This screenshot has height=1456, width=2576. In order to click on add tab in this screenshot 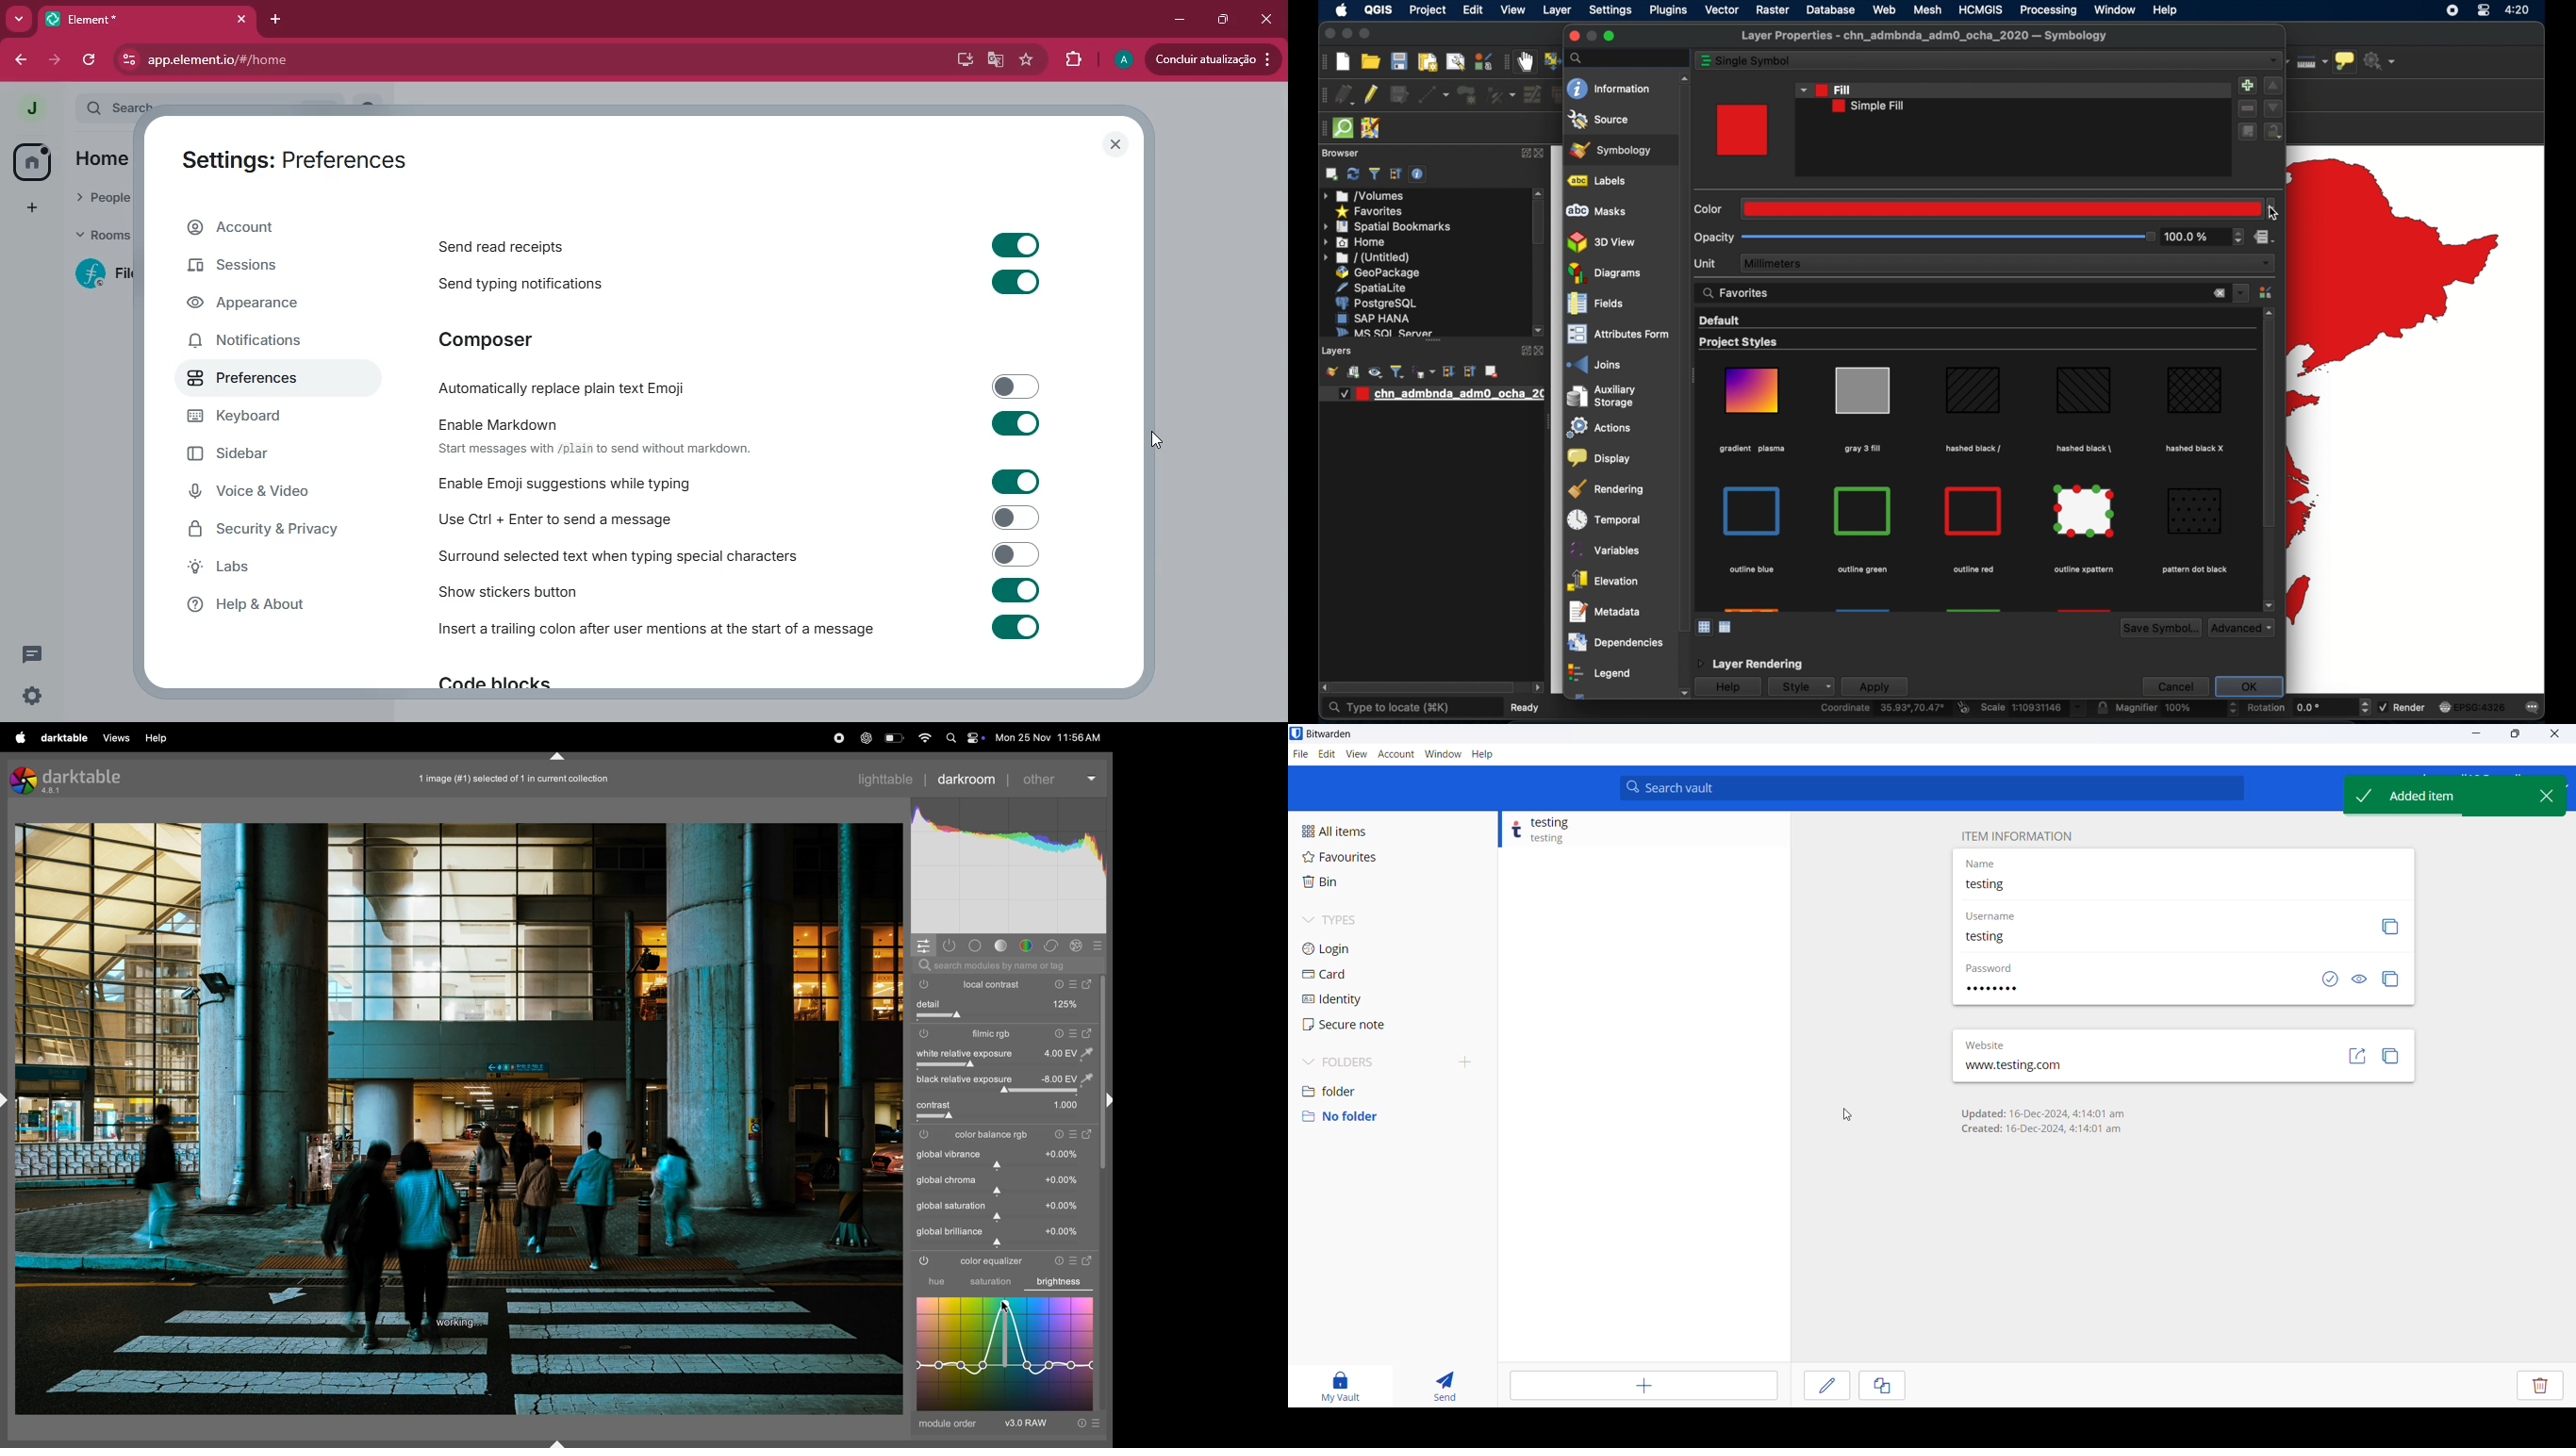, I will do `click(279, 19)`.